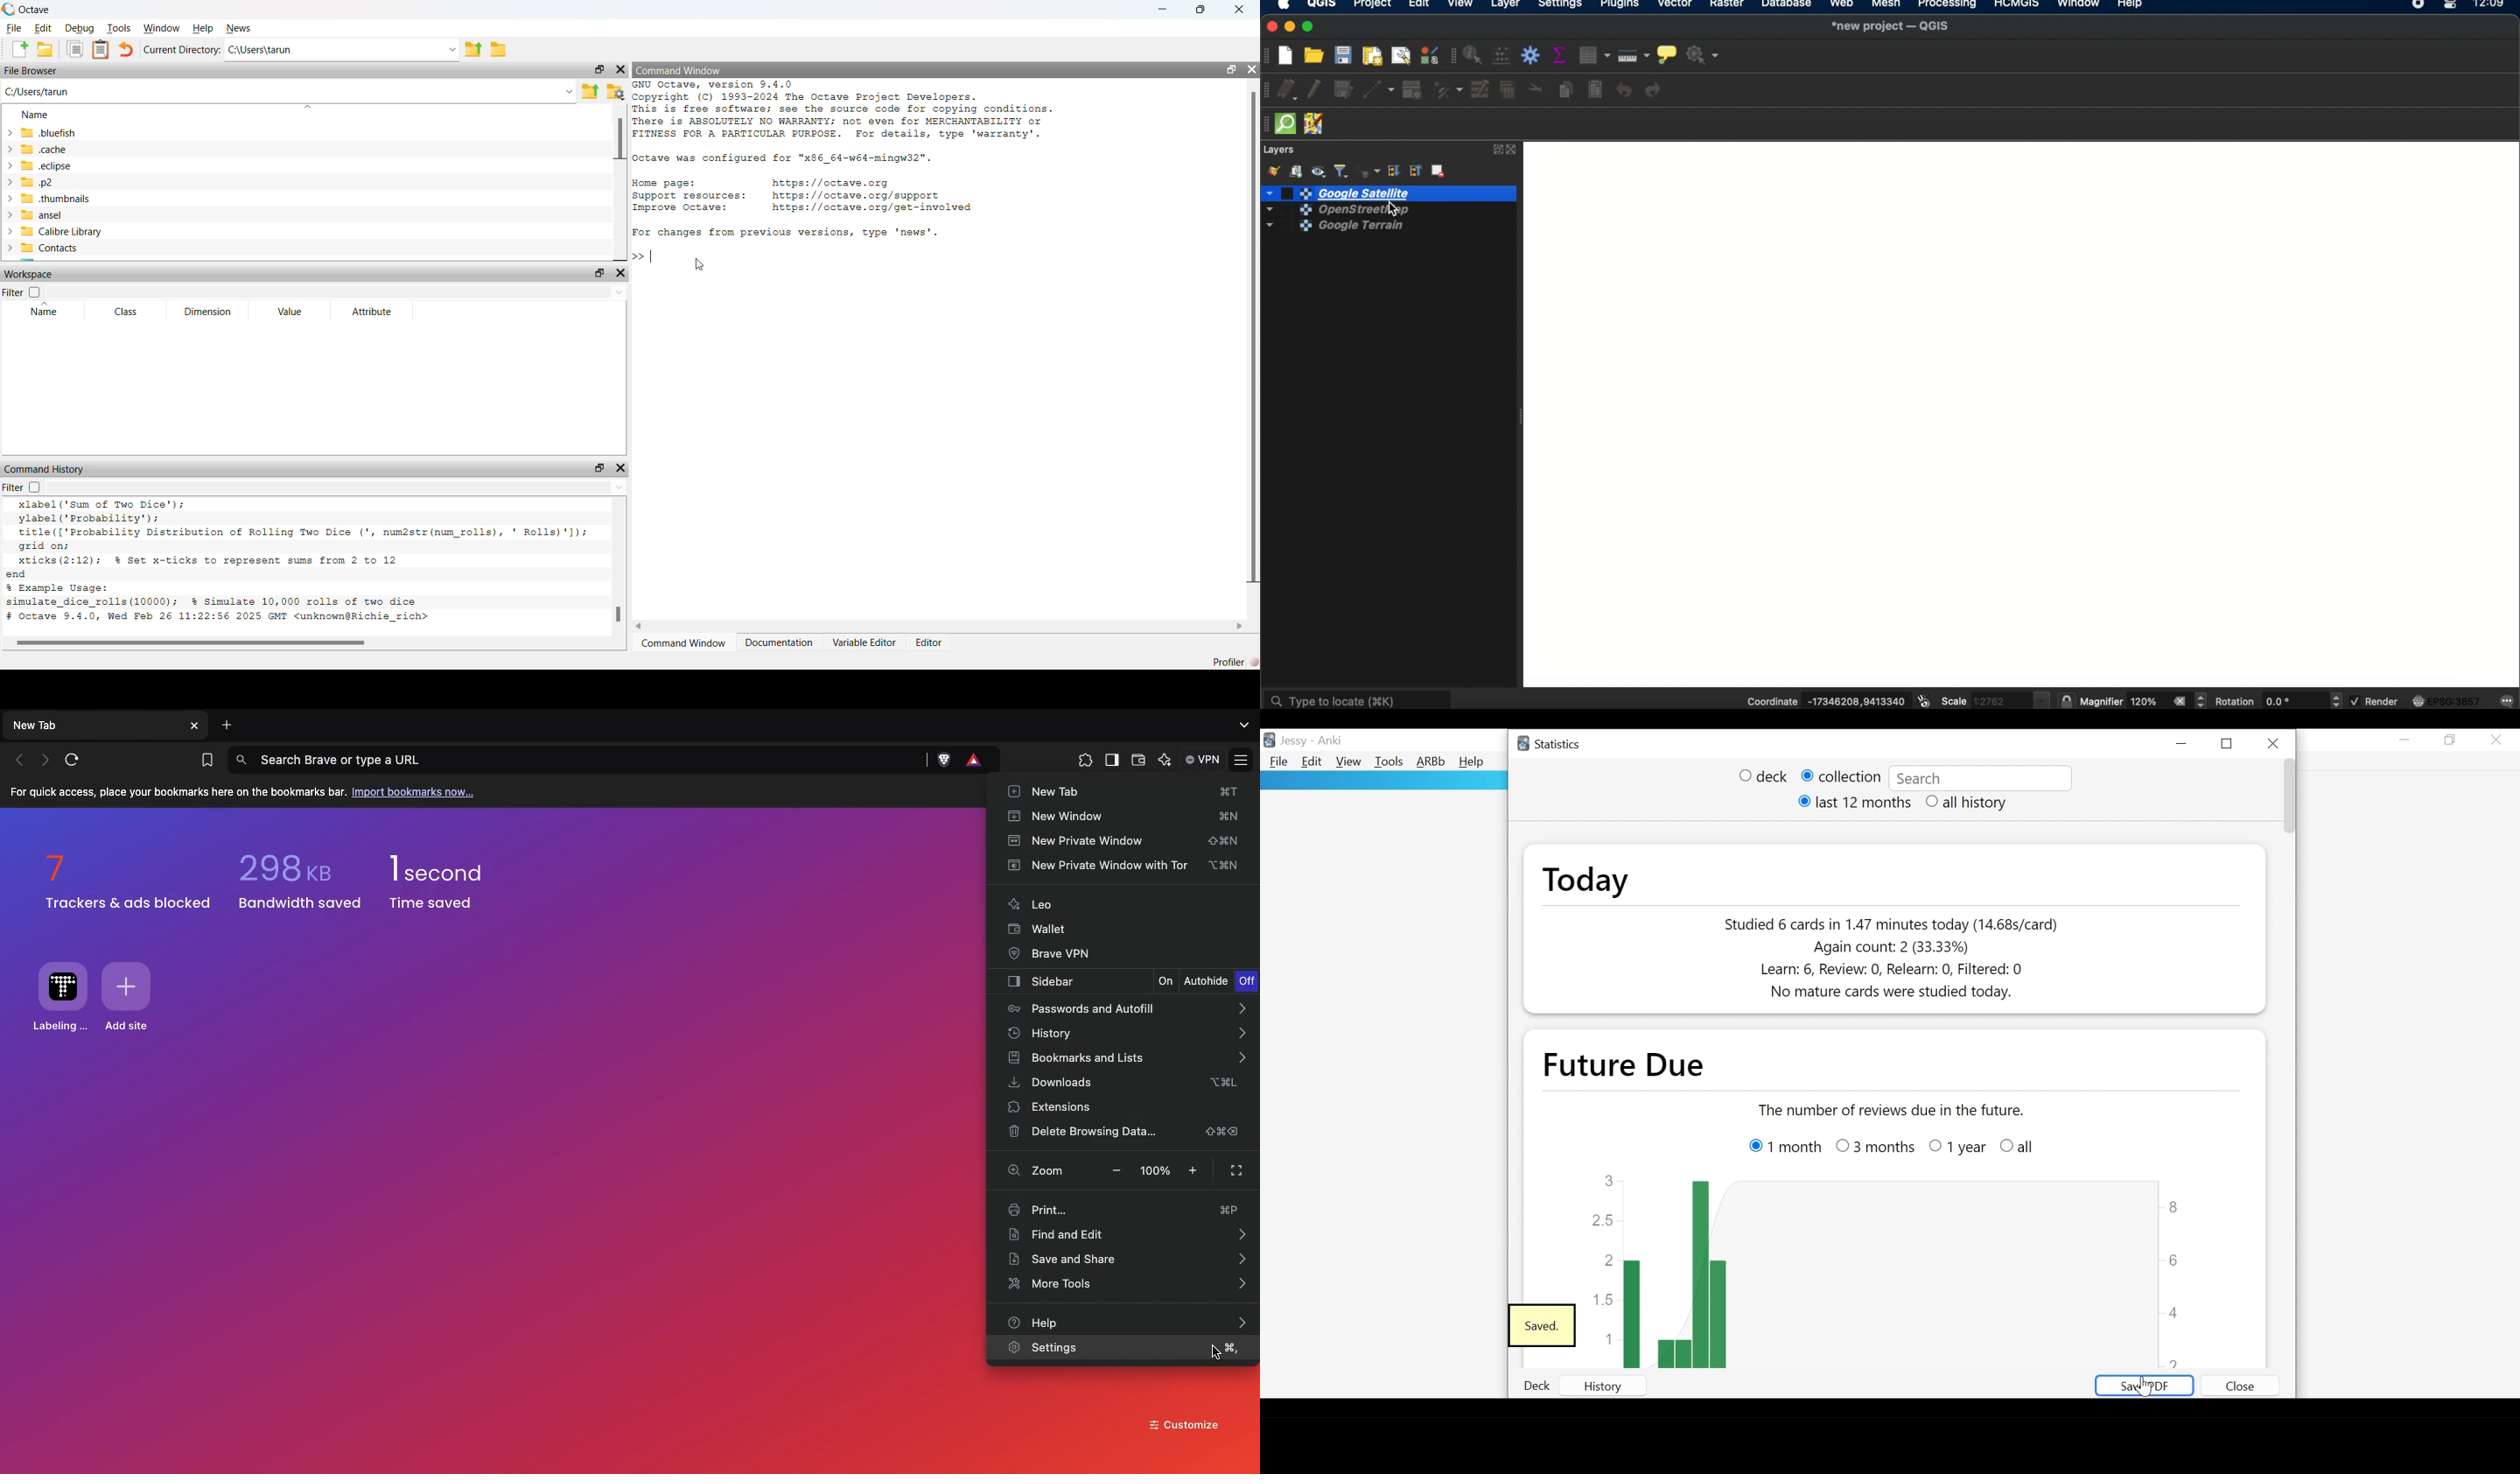  I want to click on vertex tool, so click(1448, 91).